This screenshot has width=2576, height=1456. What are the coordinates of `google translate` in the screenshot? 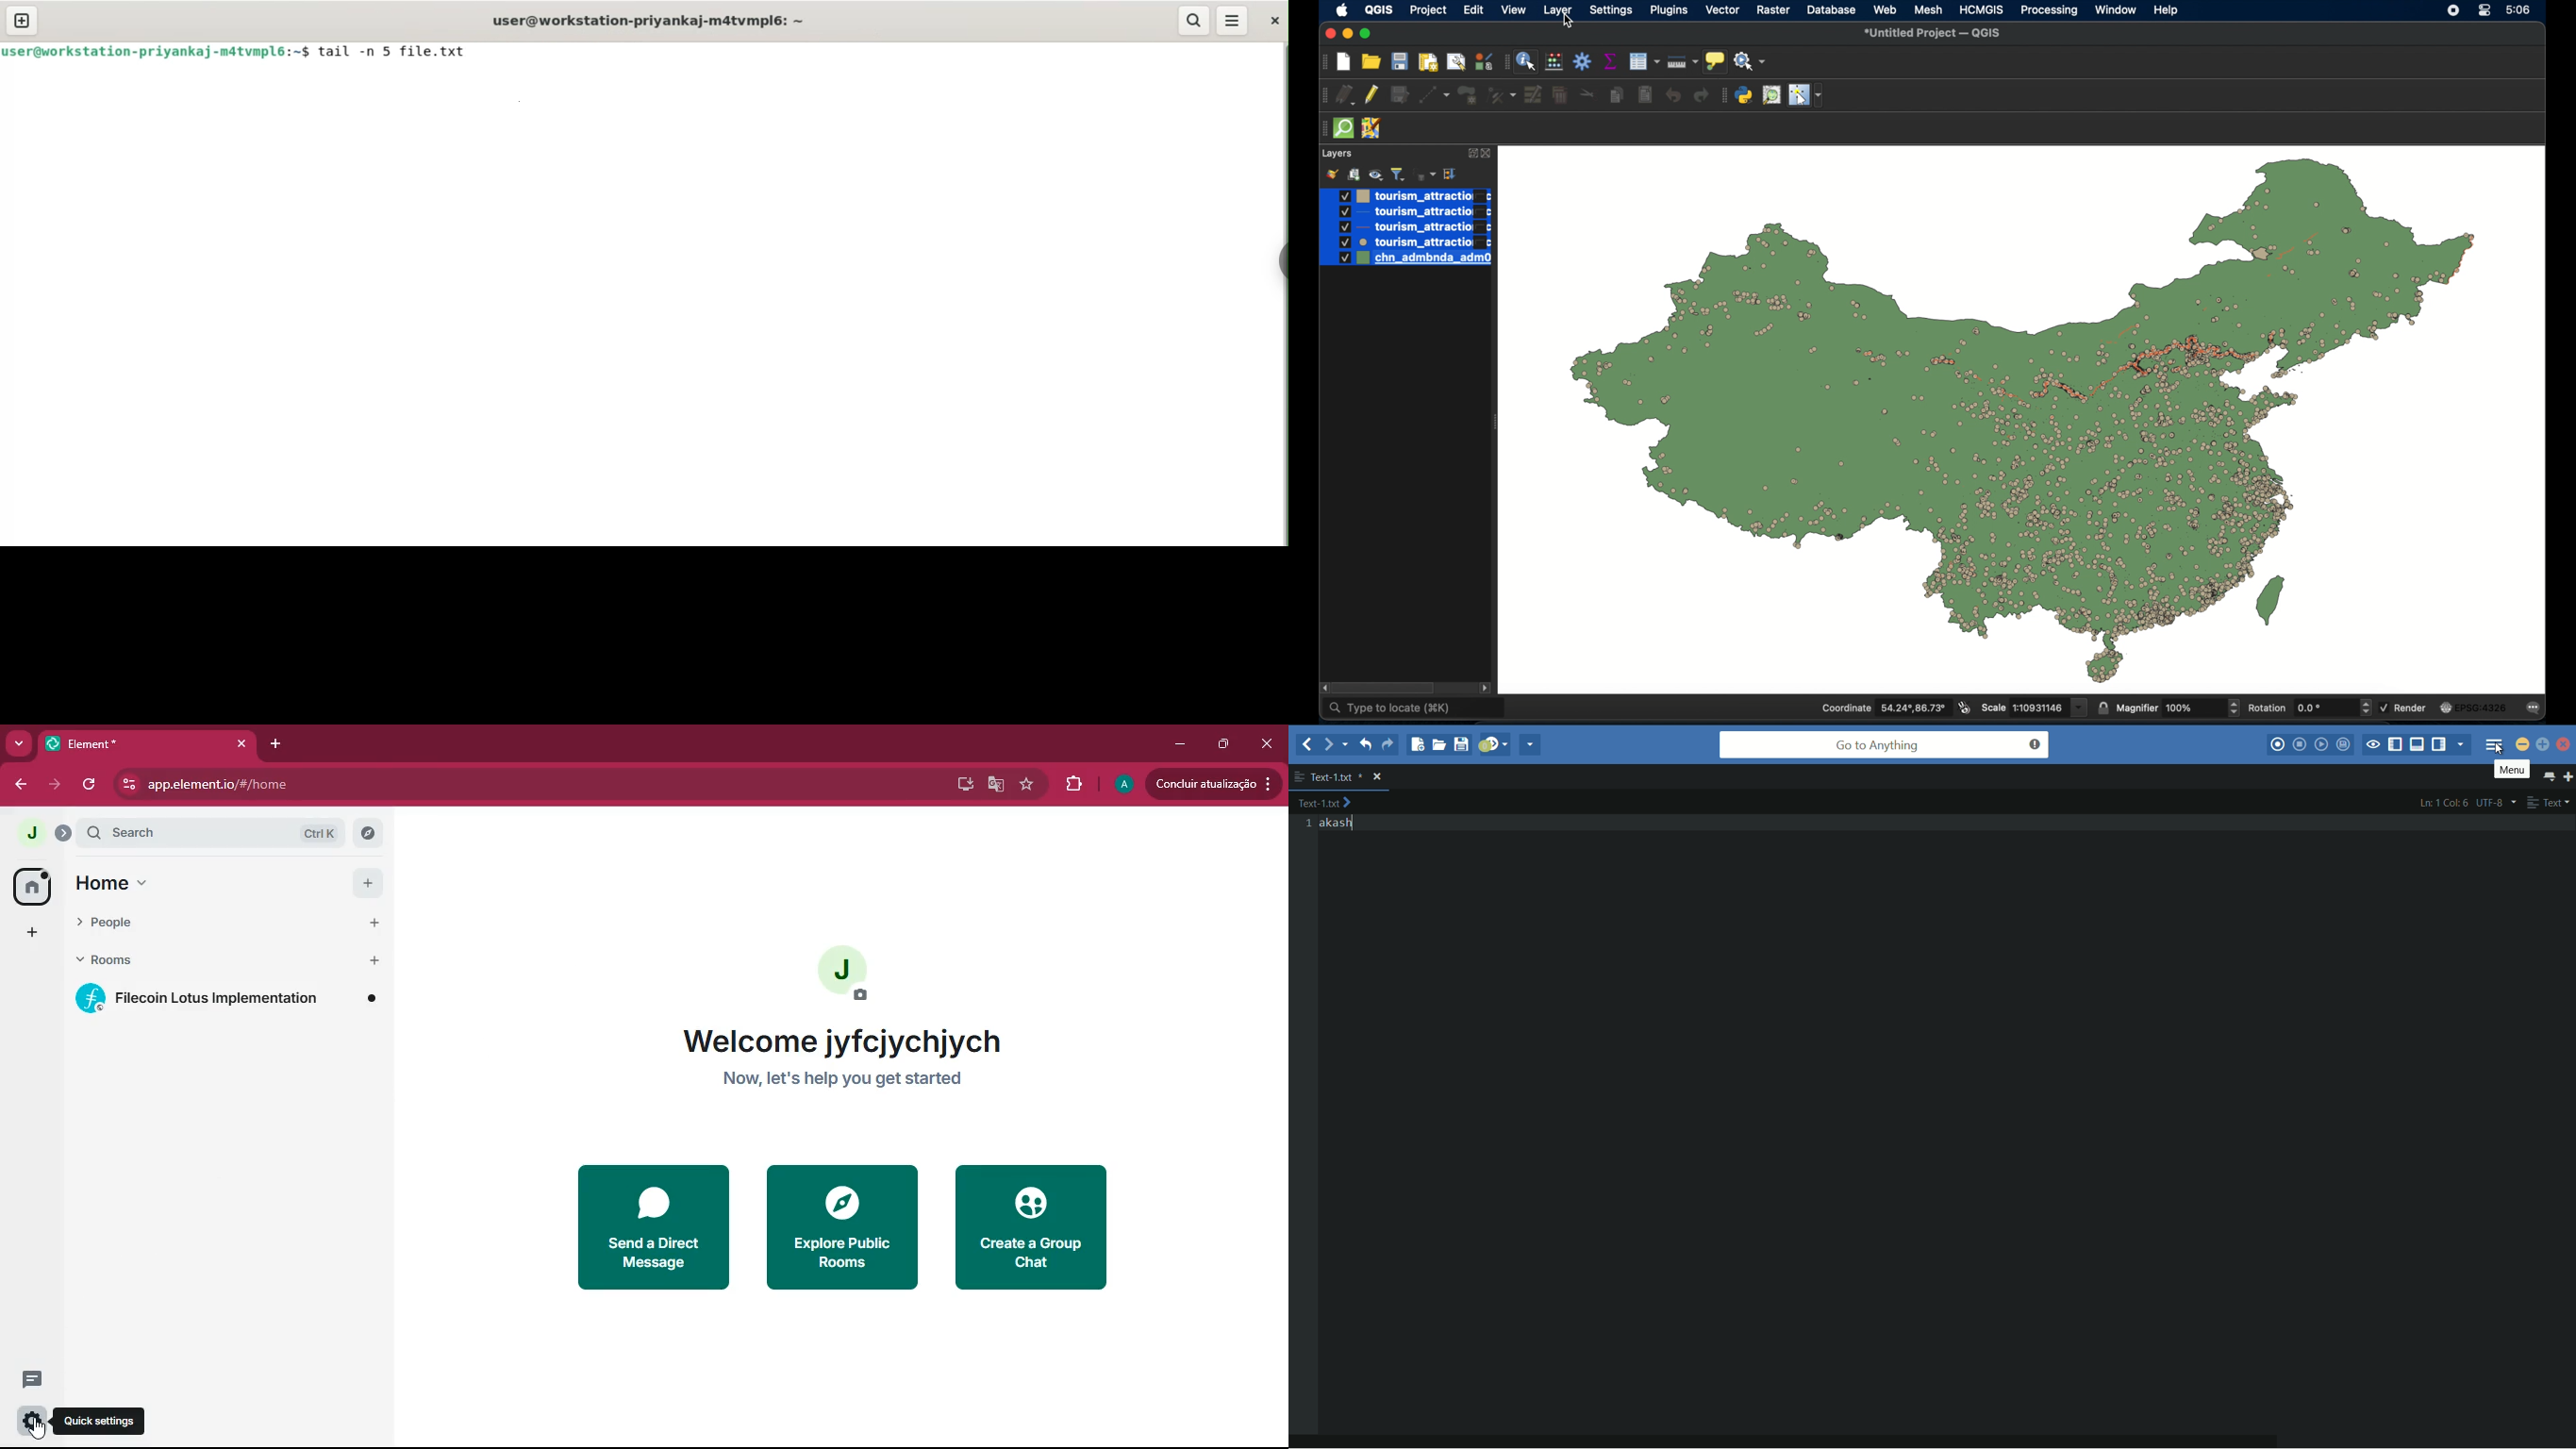 It's located at (996, 786).